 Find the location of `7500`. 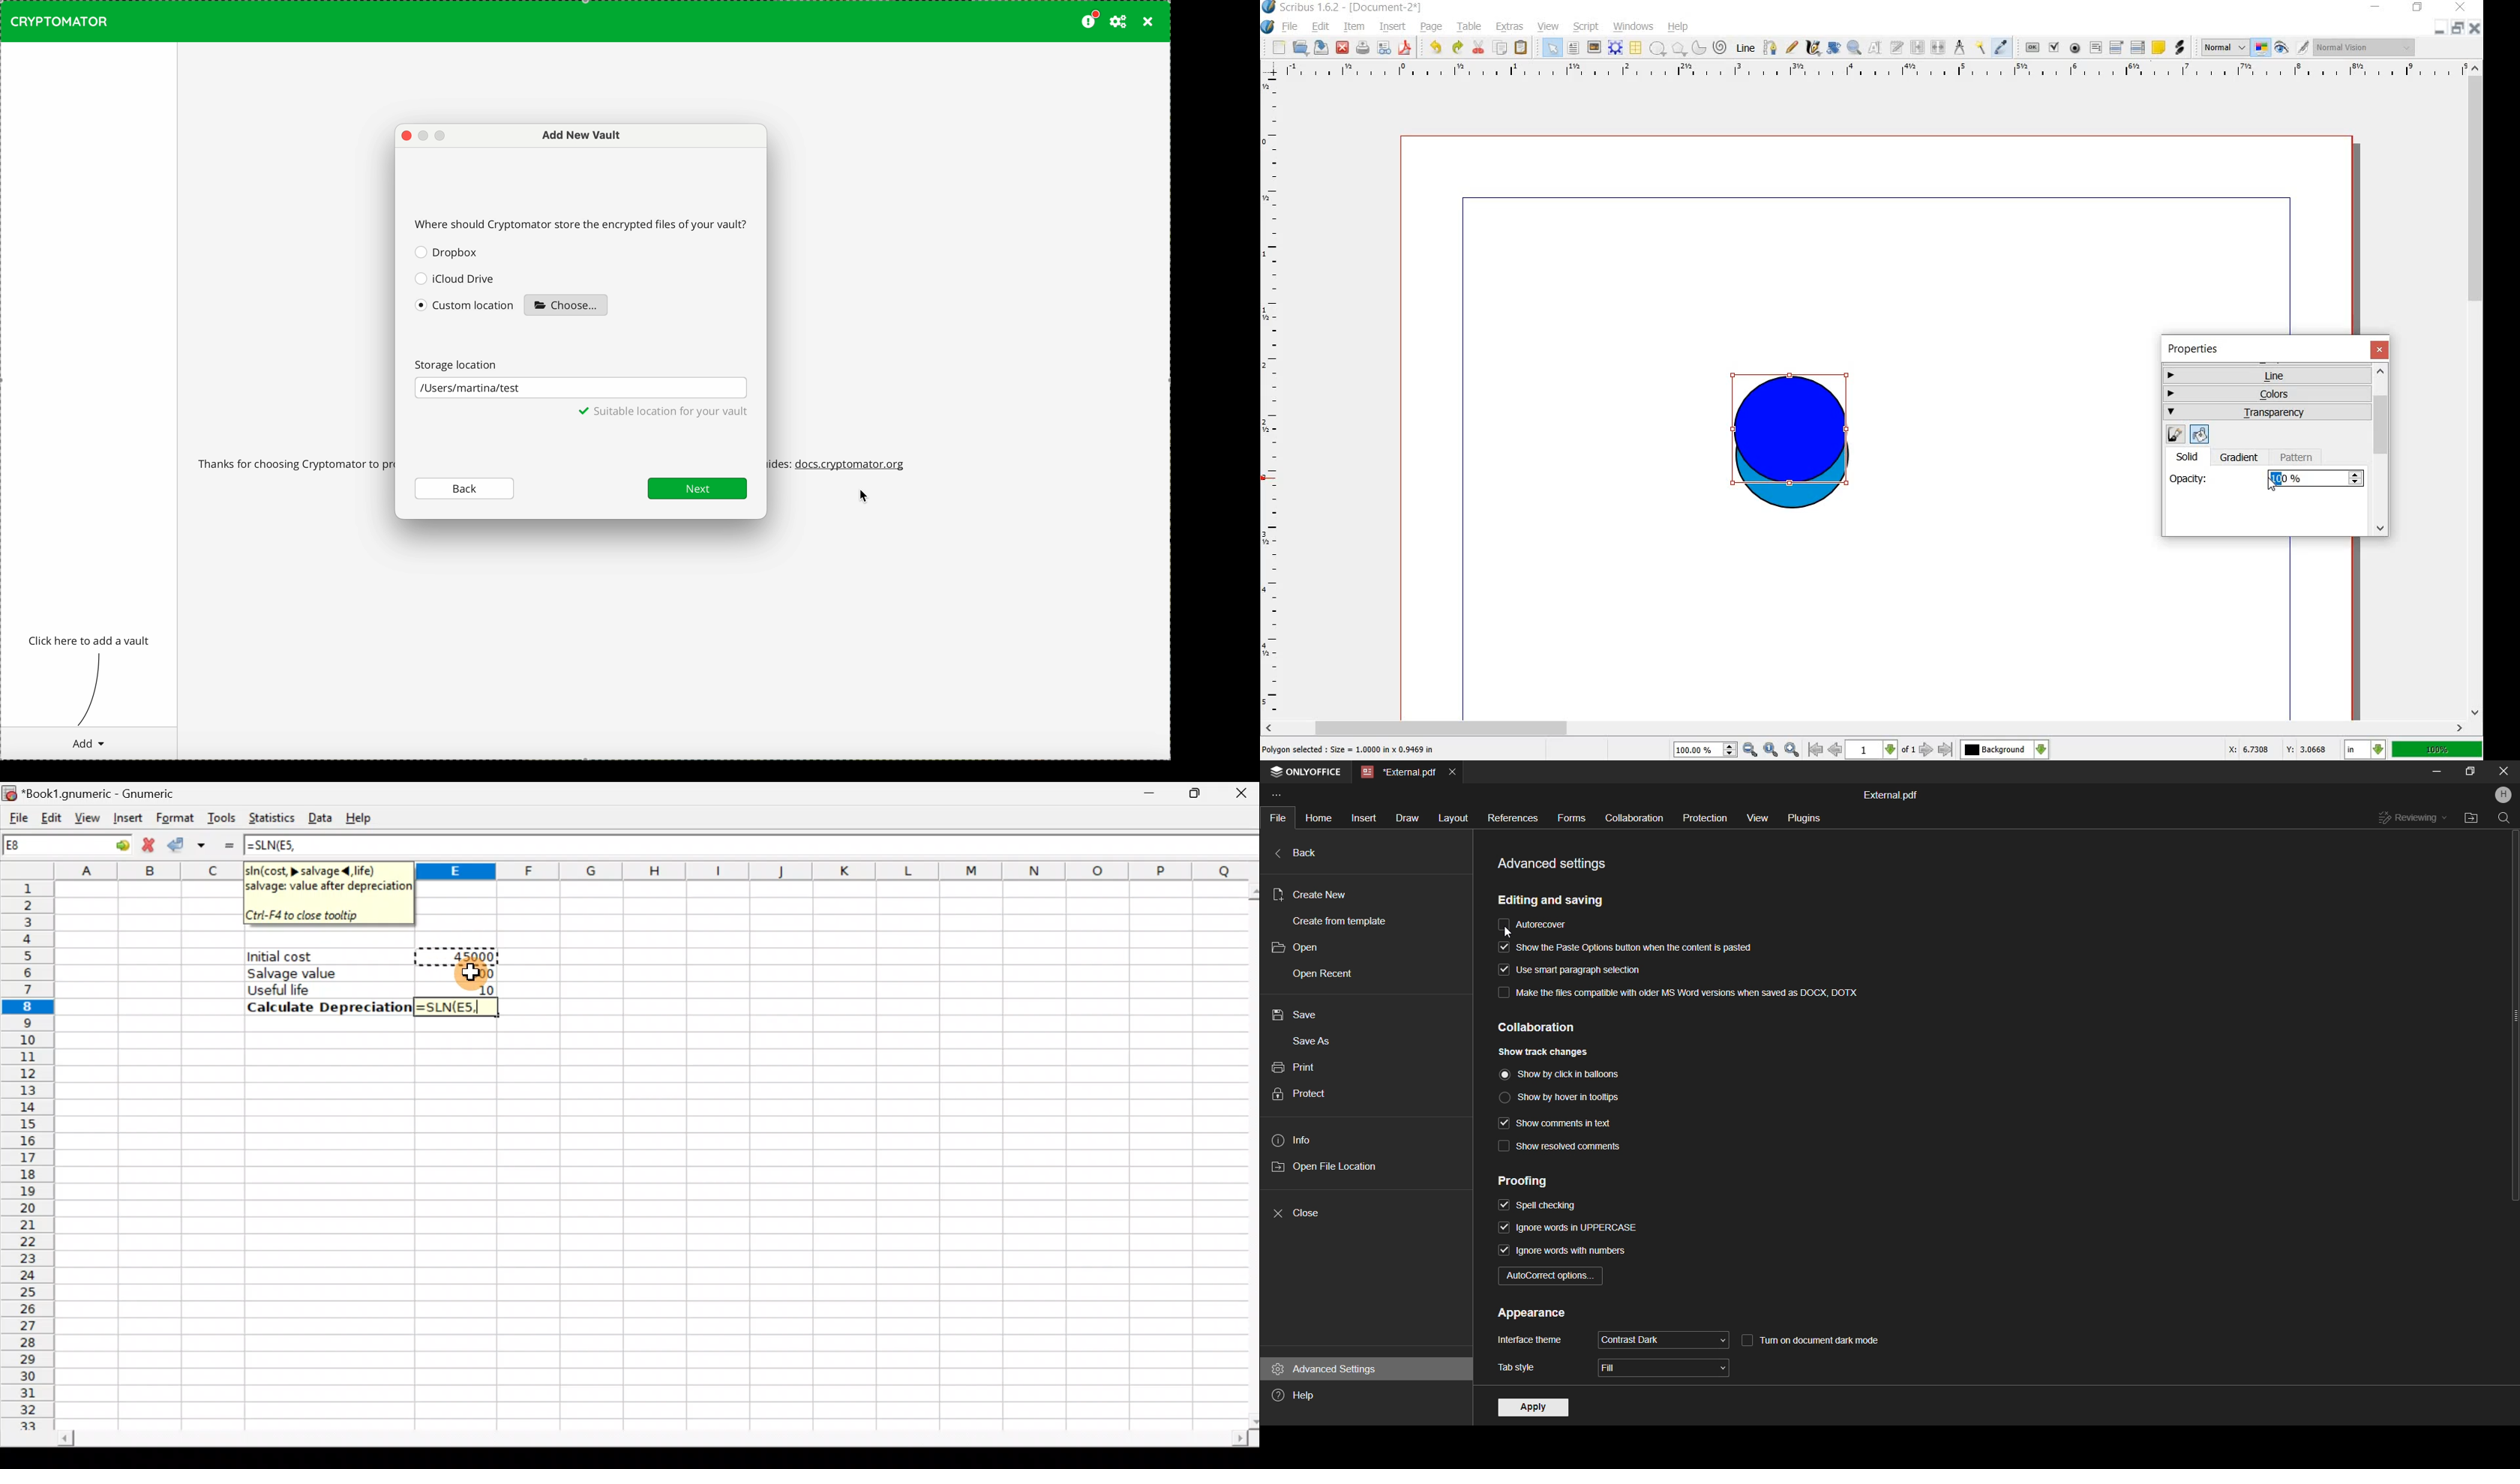

7500 is located at coordinates (472, 973).